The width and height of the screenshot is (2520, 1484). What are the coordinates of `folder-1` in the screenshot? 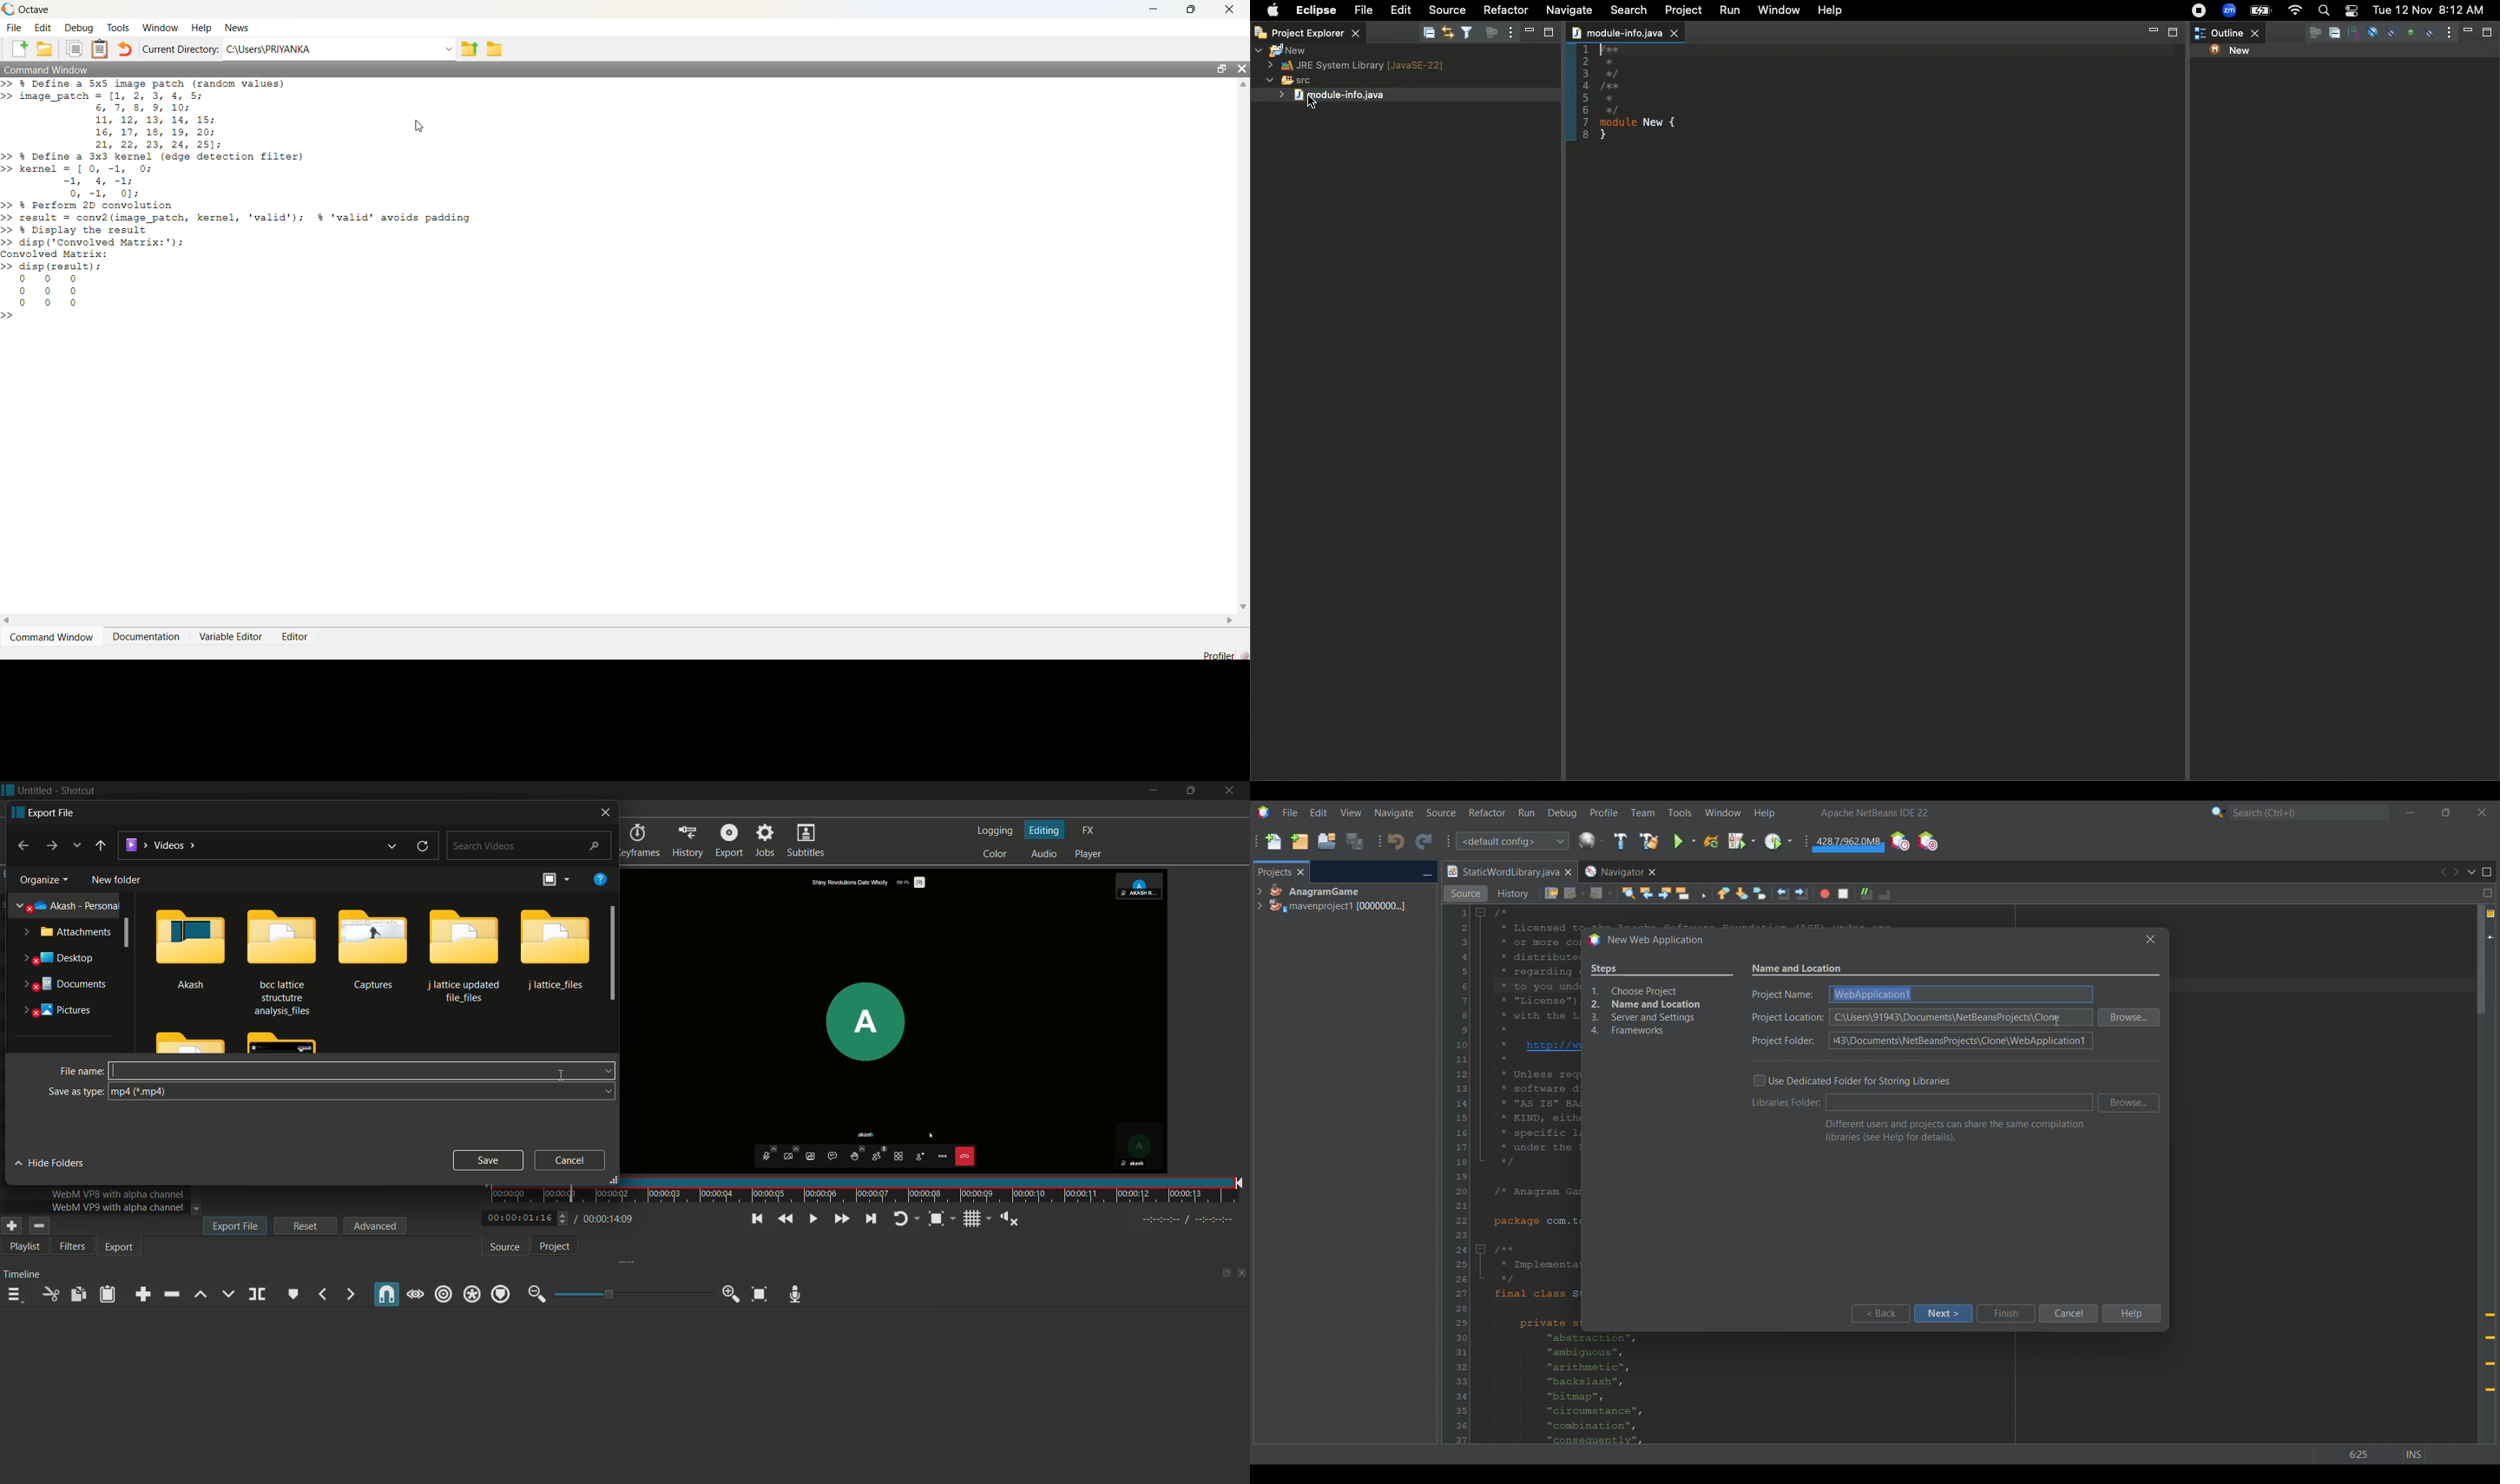 It's located at (191, 946).